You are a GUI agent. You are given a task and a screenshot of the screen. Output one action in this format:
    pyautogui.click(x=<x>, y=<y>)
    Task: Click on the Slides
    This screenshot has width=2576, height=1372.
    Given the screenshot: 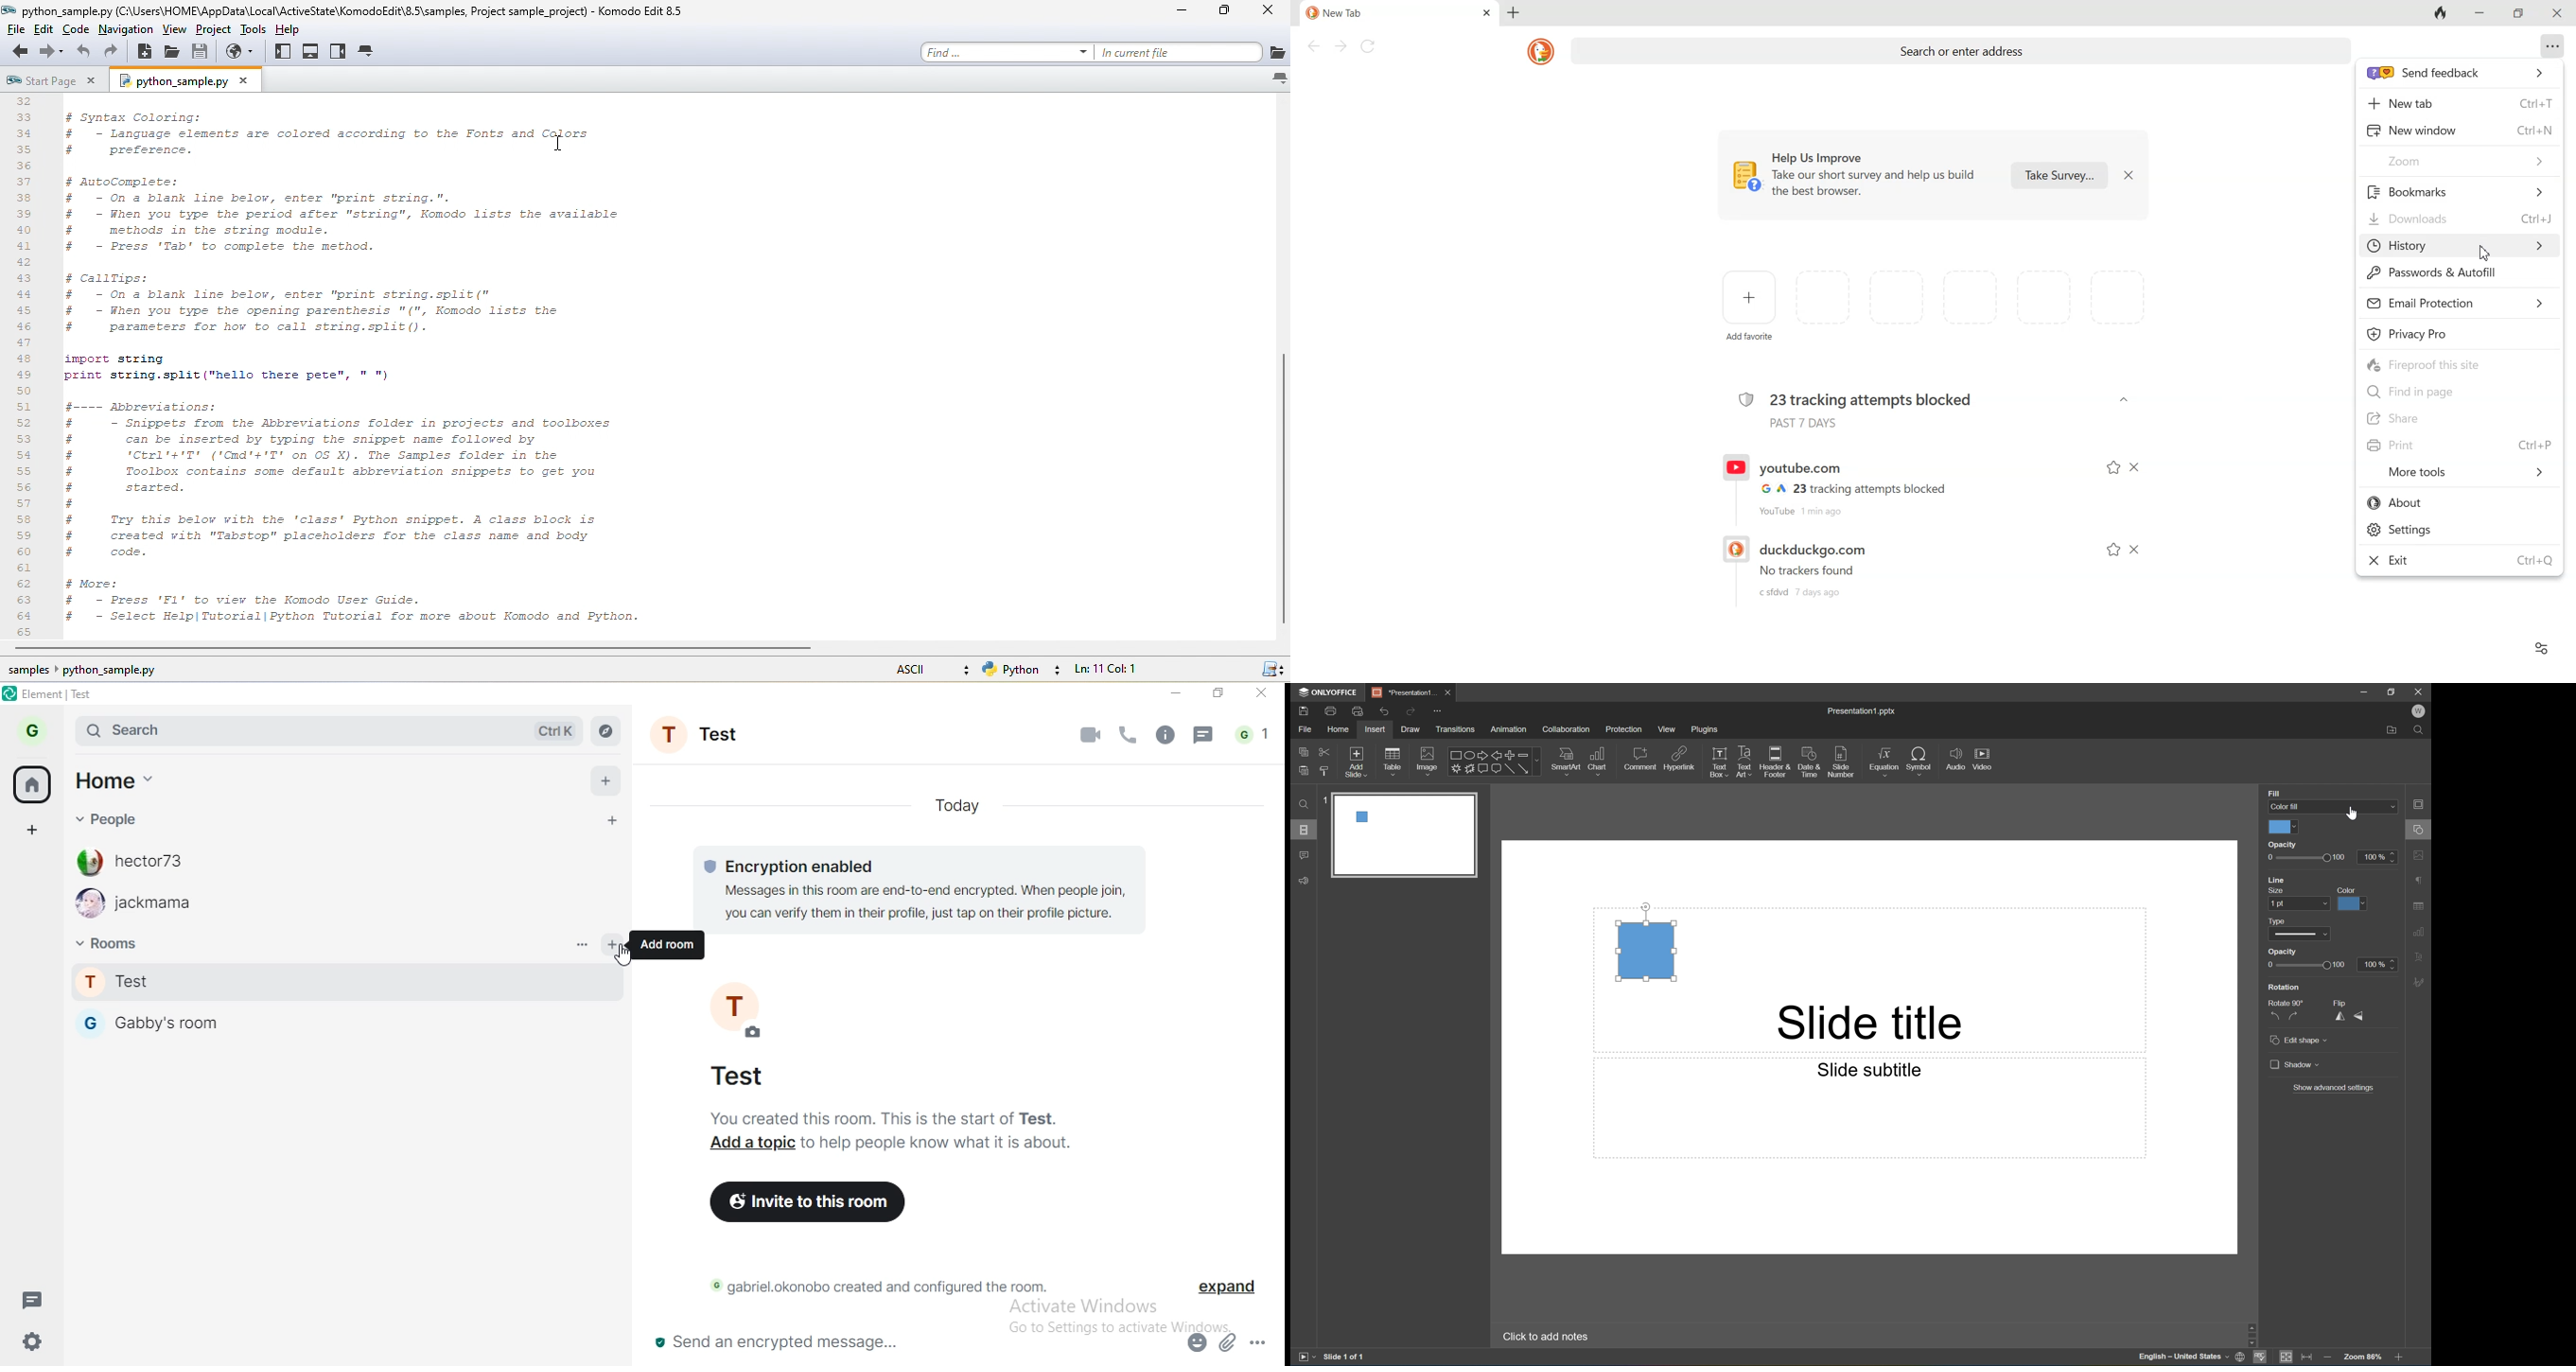 What is the action you would take?
    pyautogui.click(x=1303, y=829)
    